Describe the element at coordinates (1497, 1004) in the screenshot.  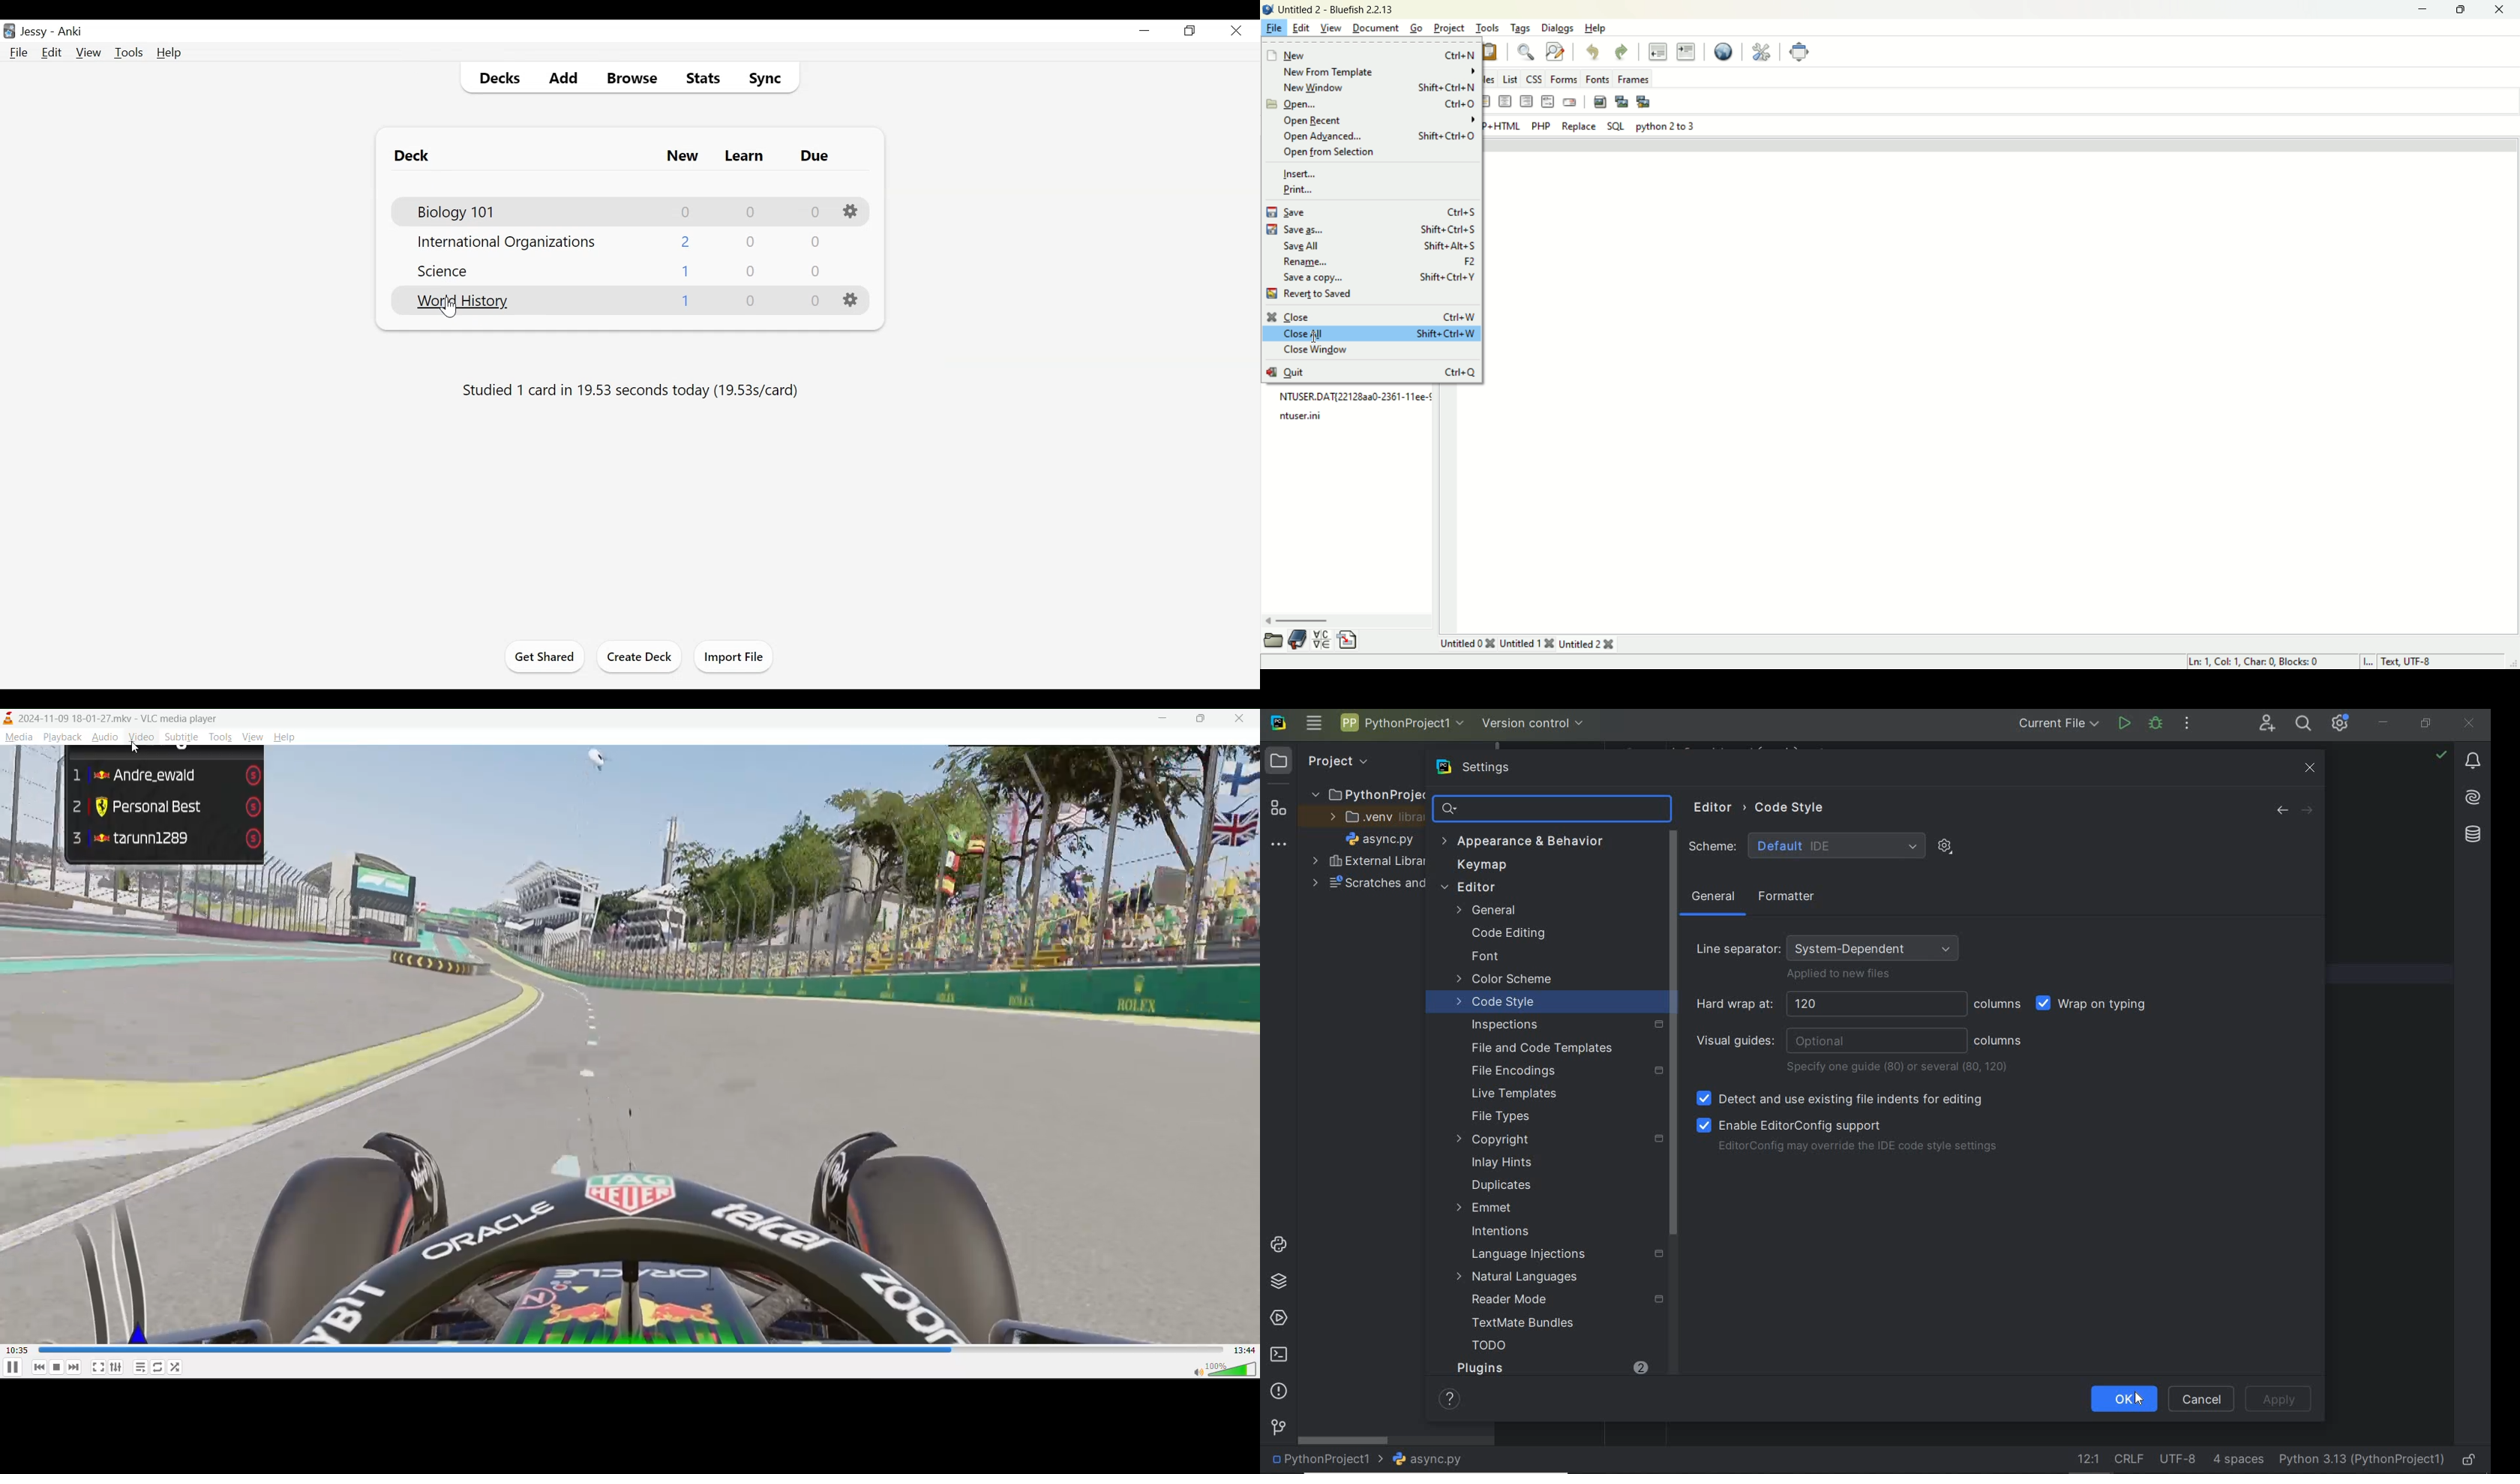
I see `code style` at that location.